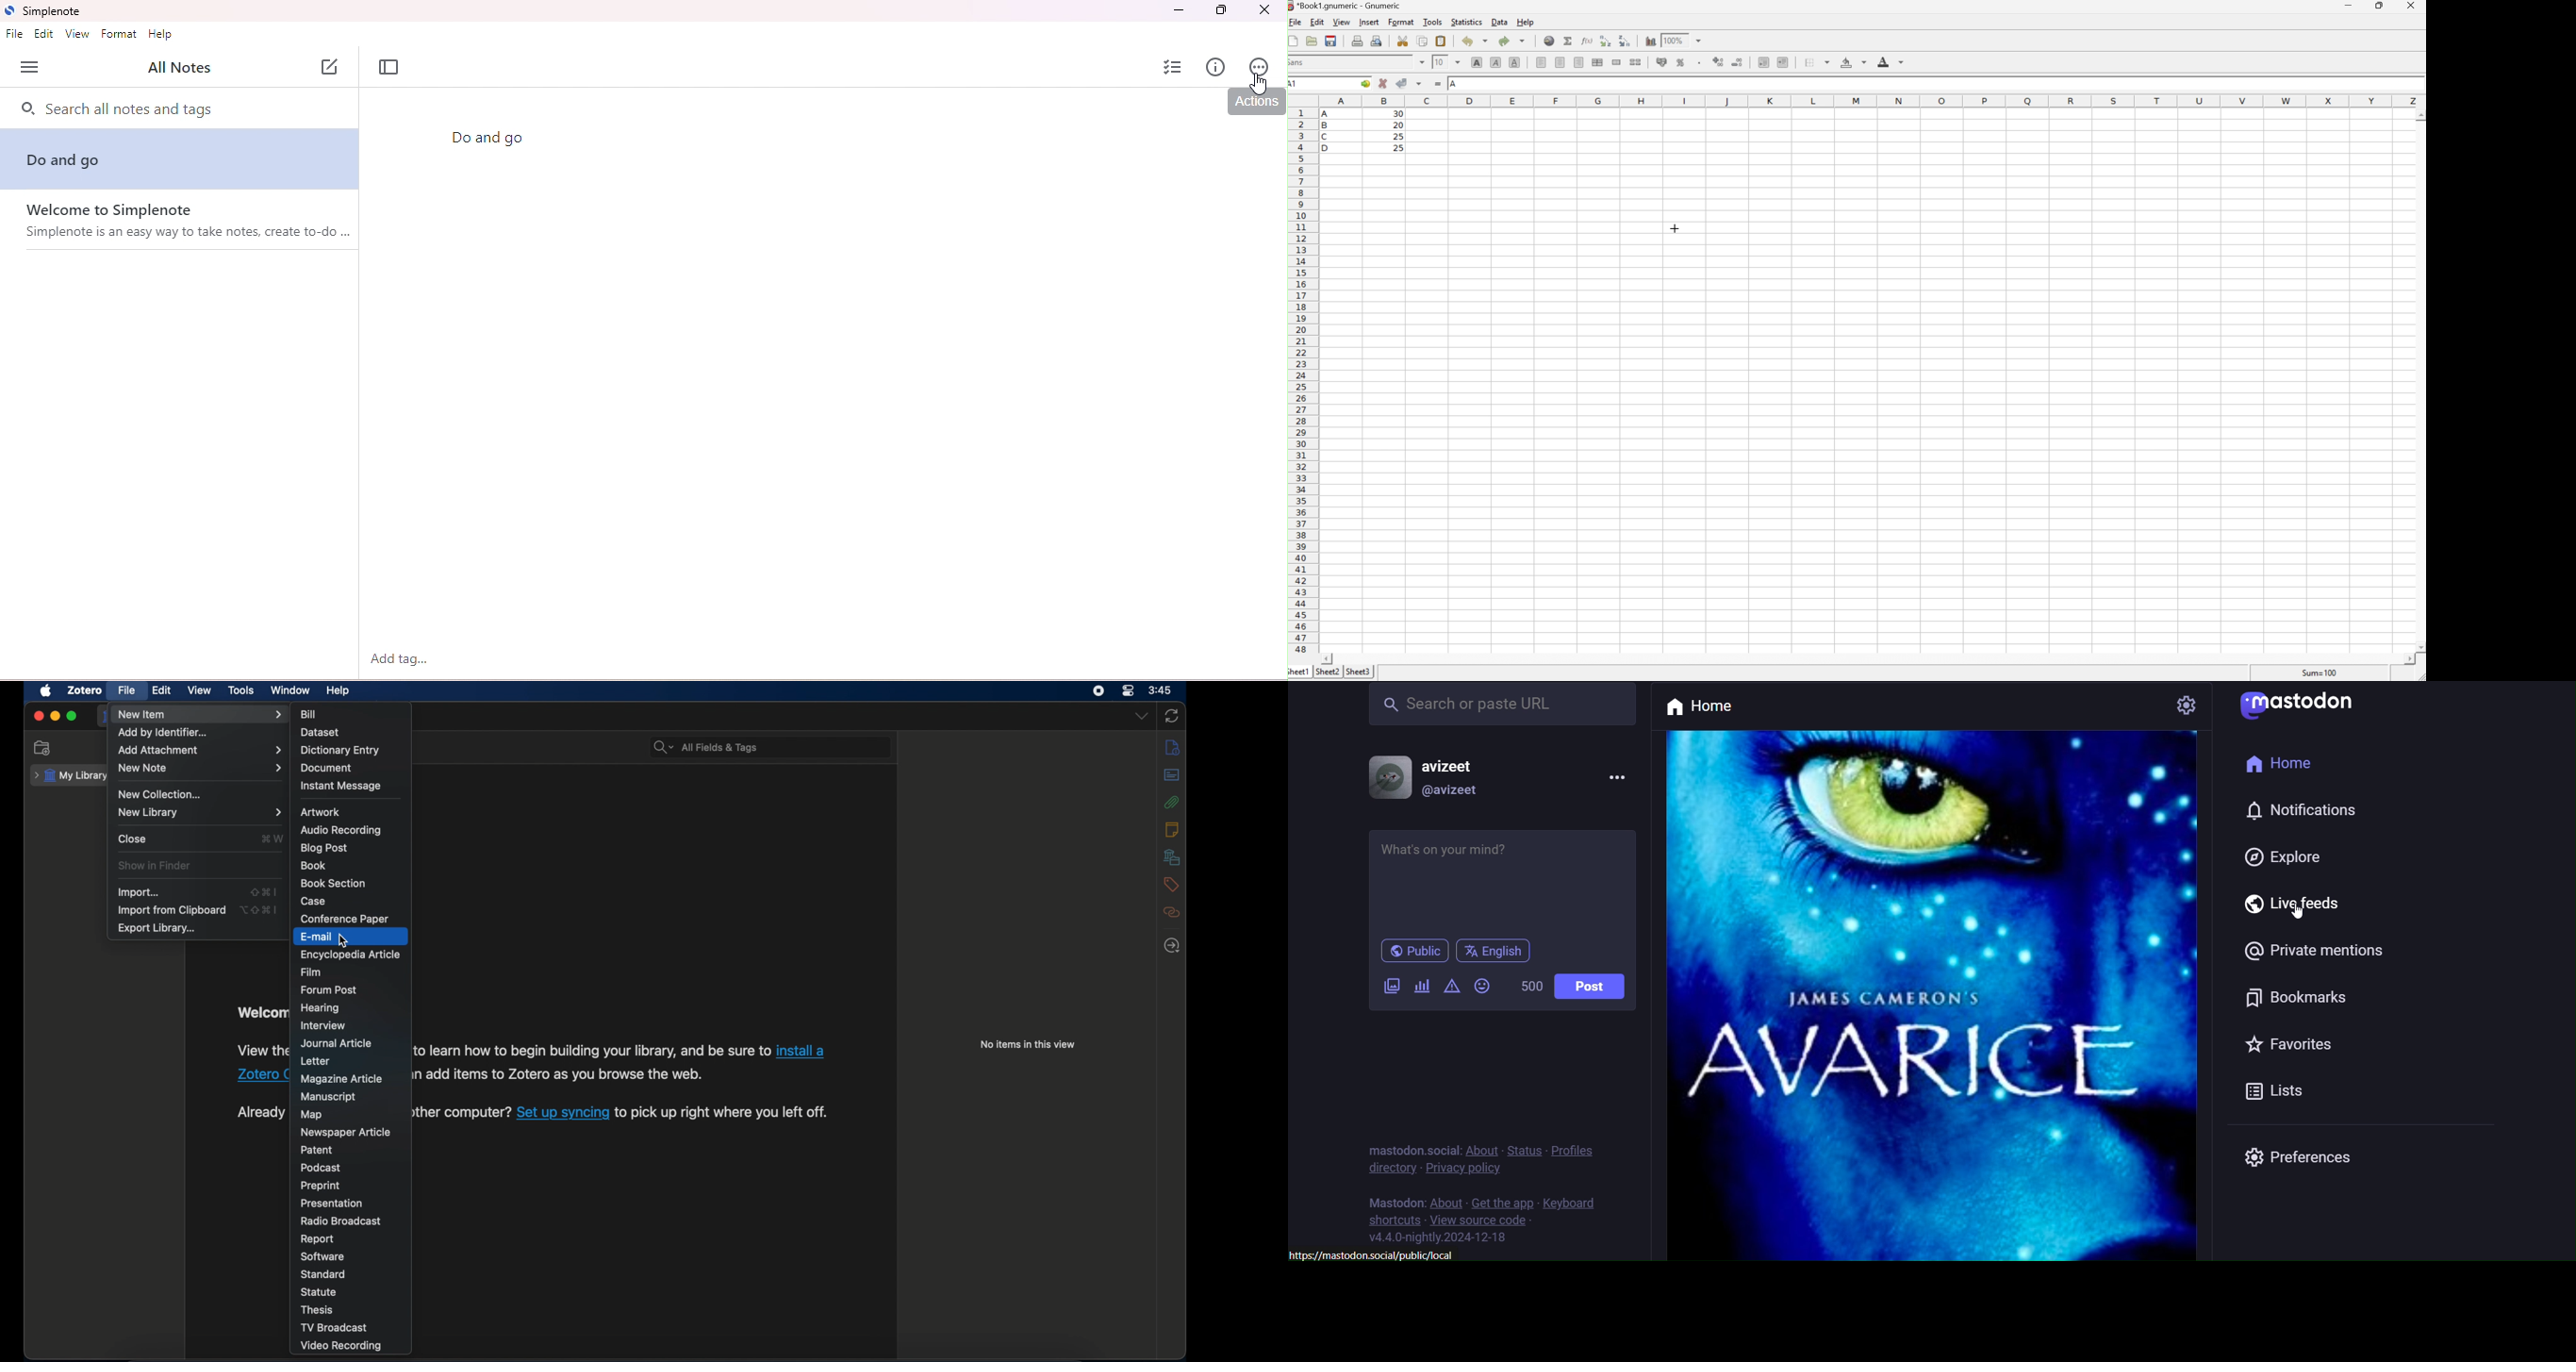 The width and height of the screenshot is (2576, 1372). I want to click on actions, so click(1261, 66).